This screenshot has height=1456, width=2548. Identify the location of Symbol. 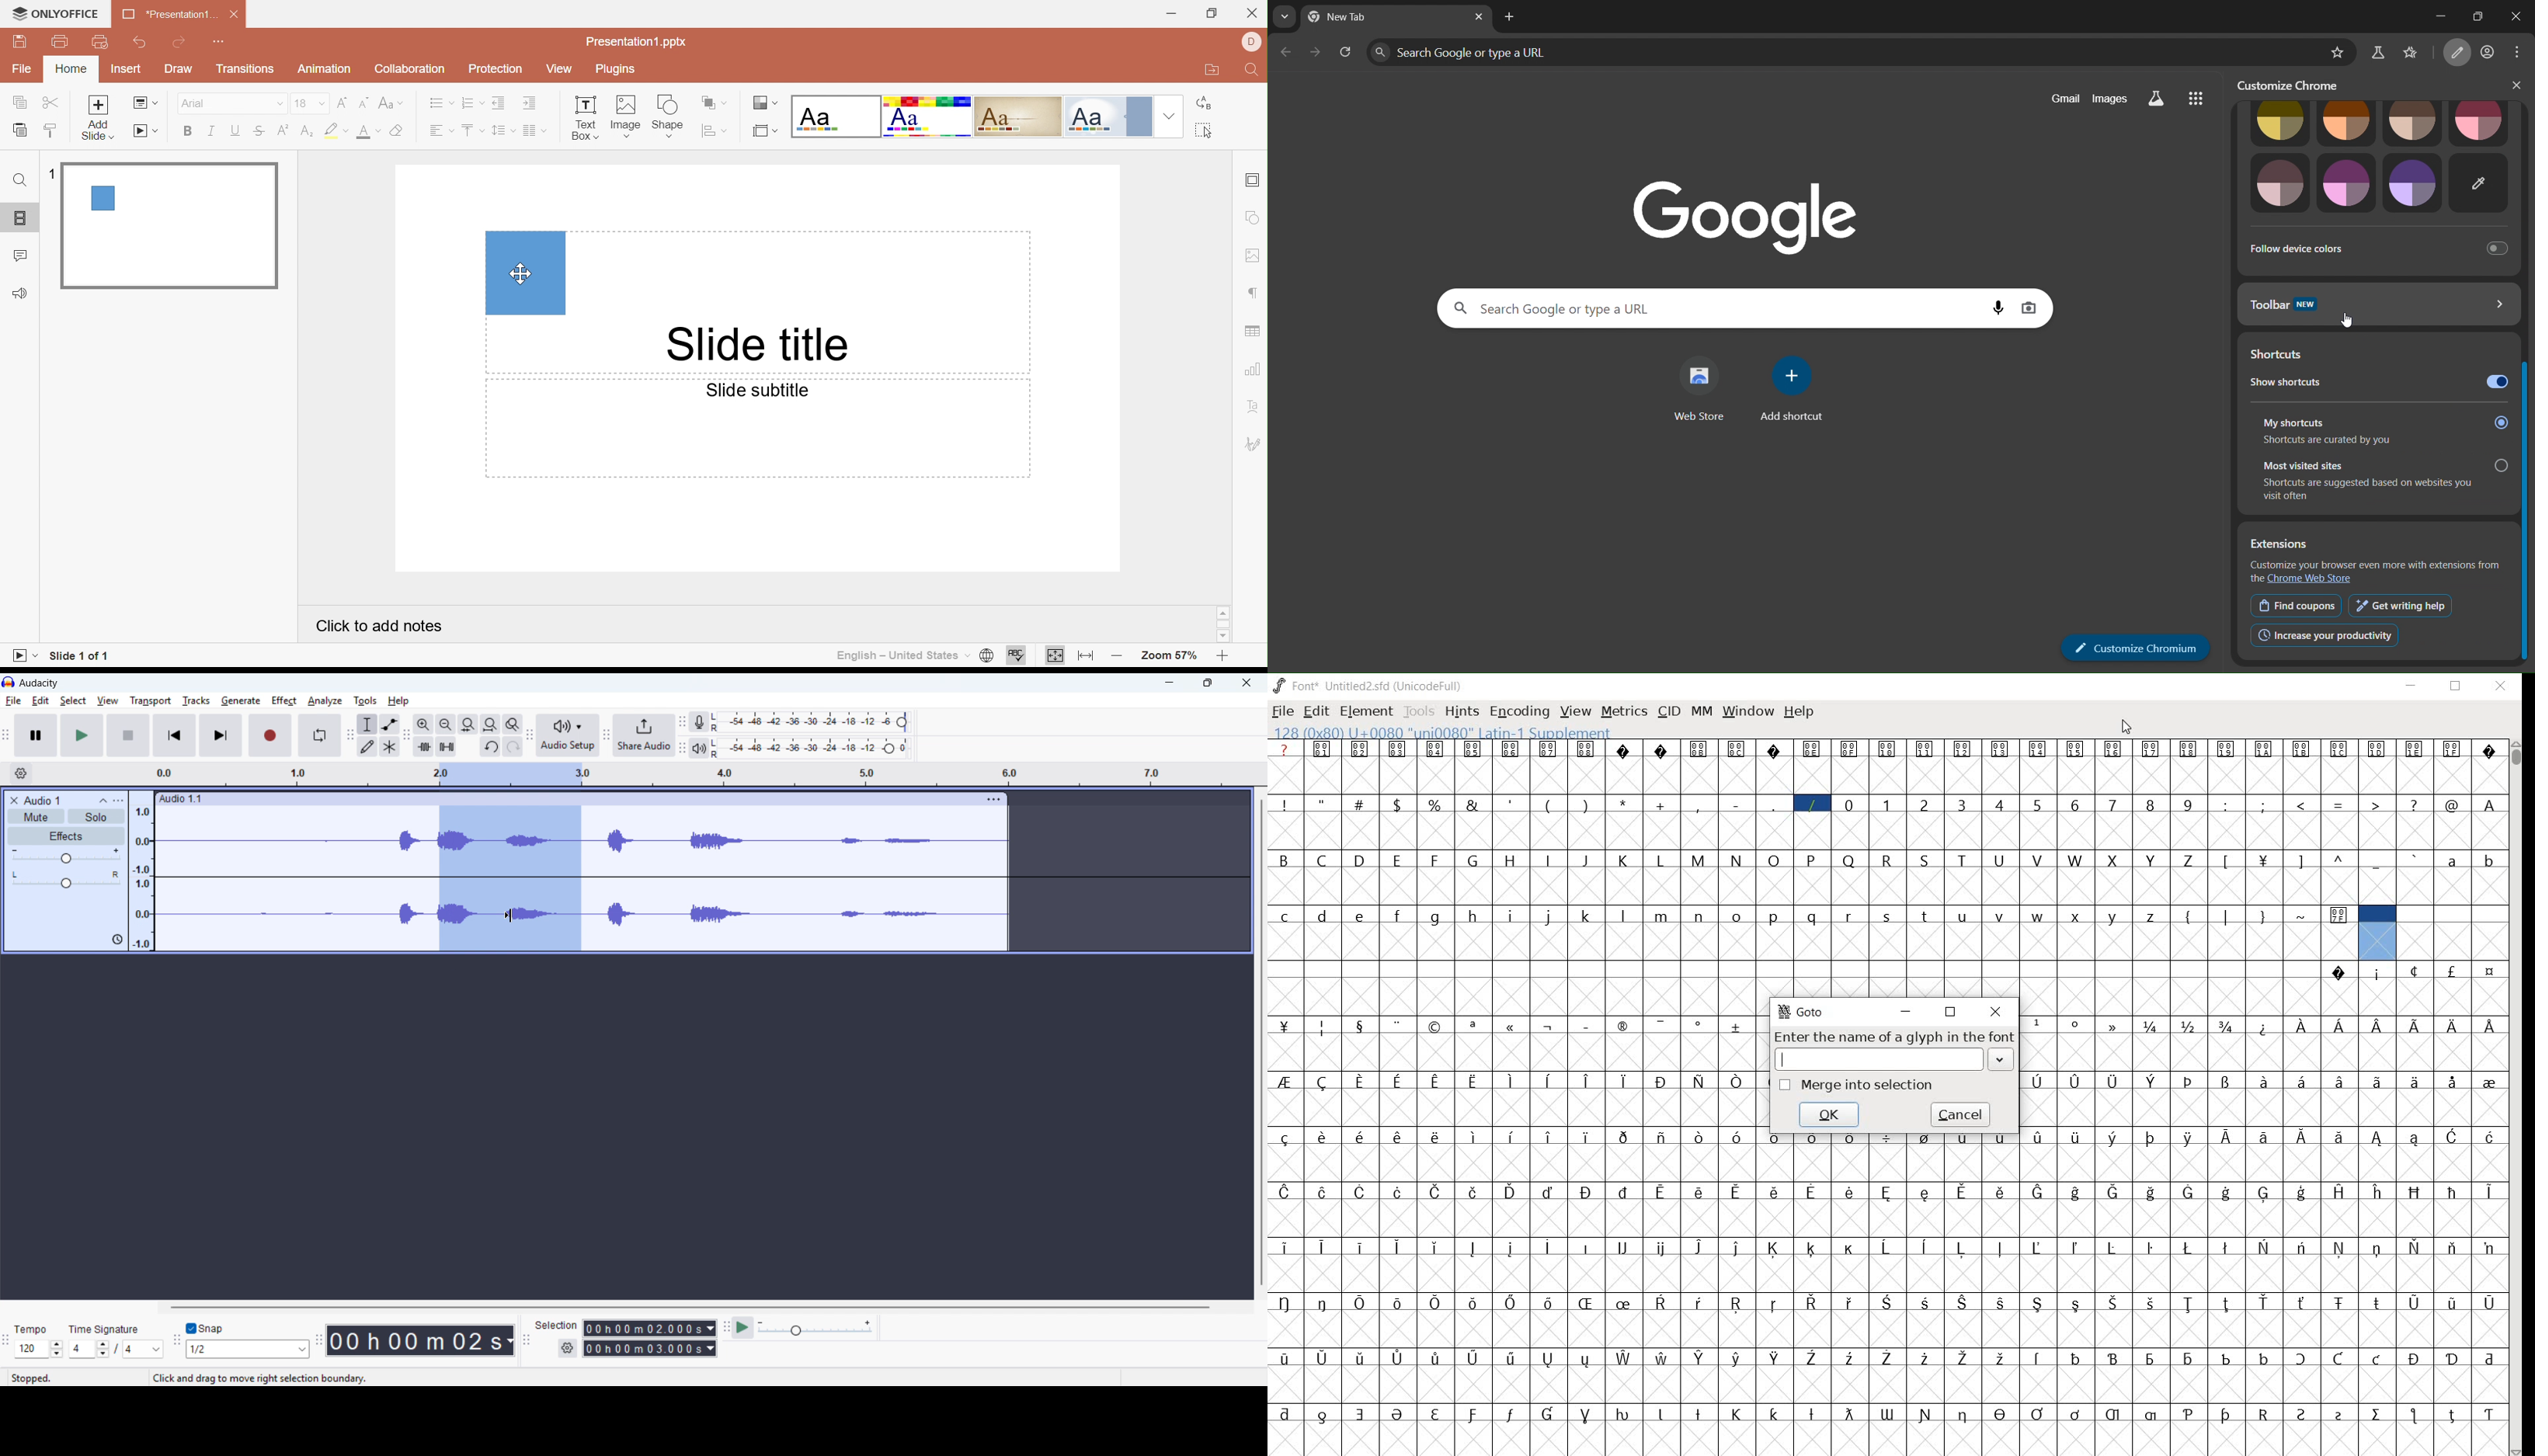
(1364, 1137).